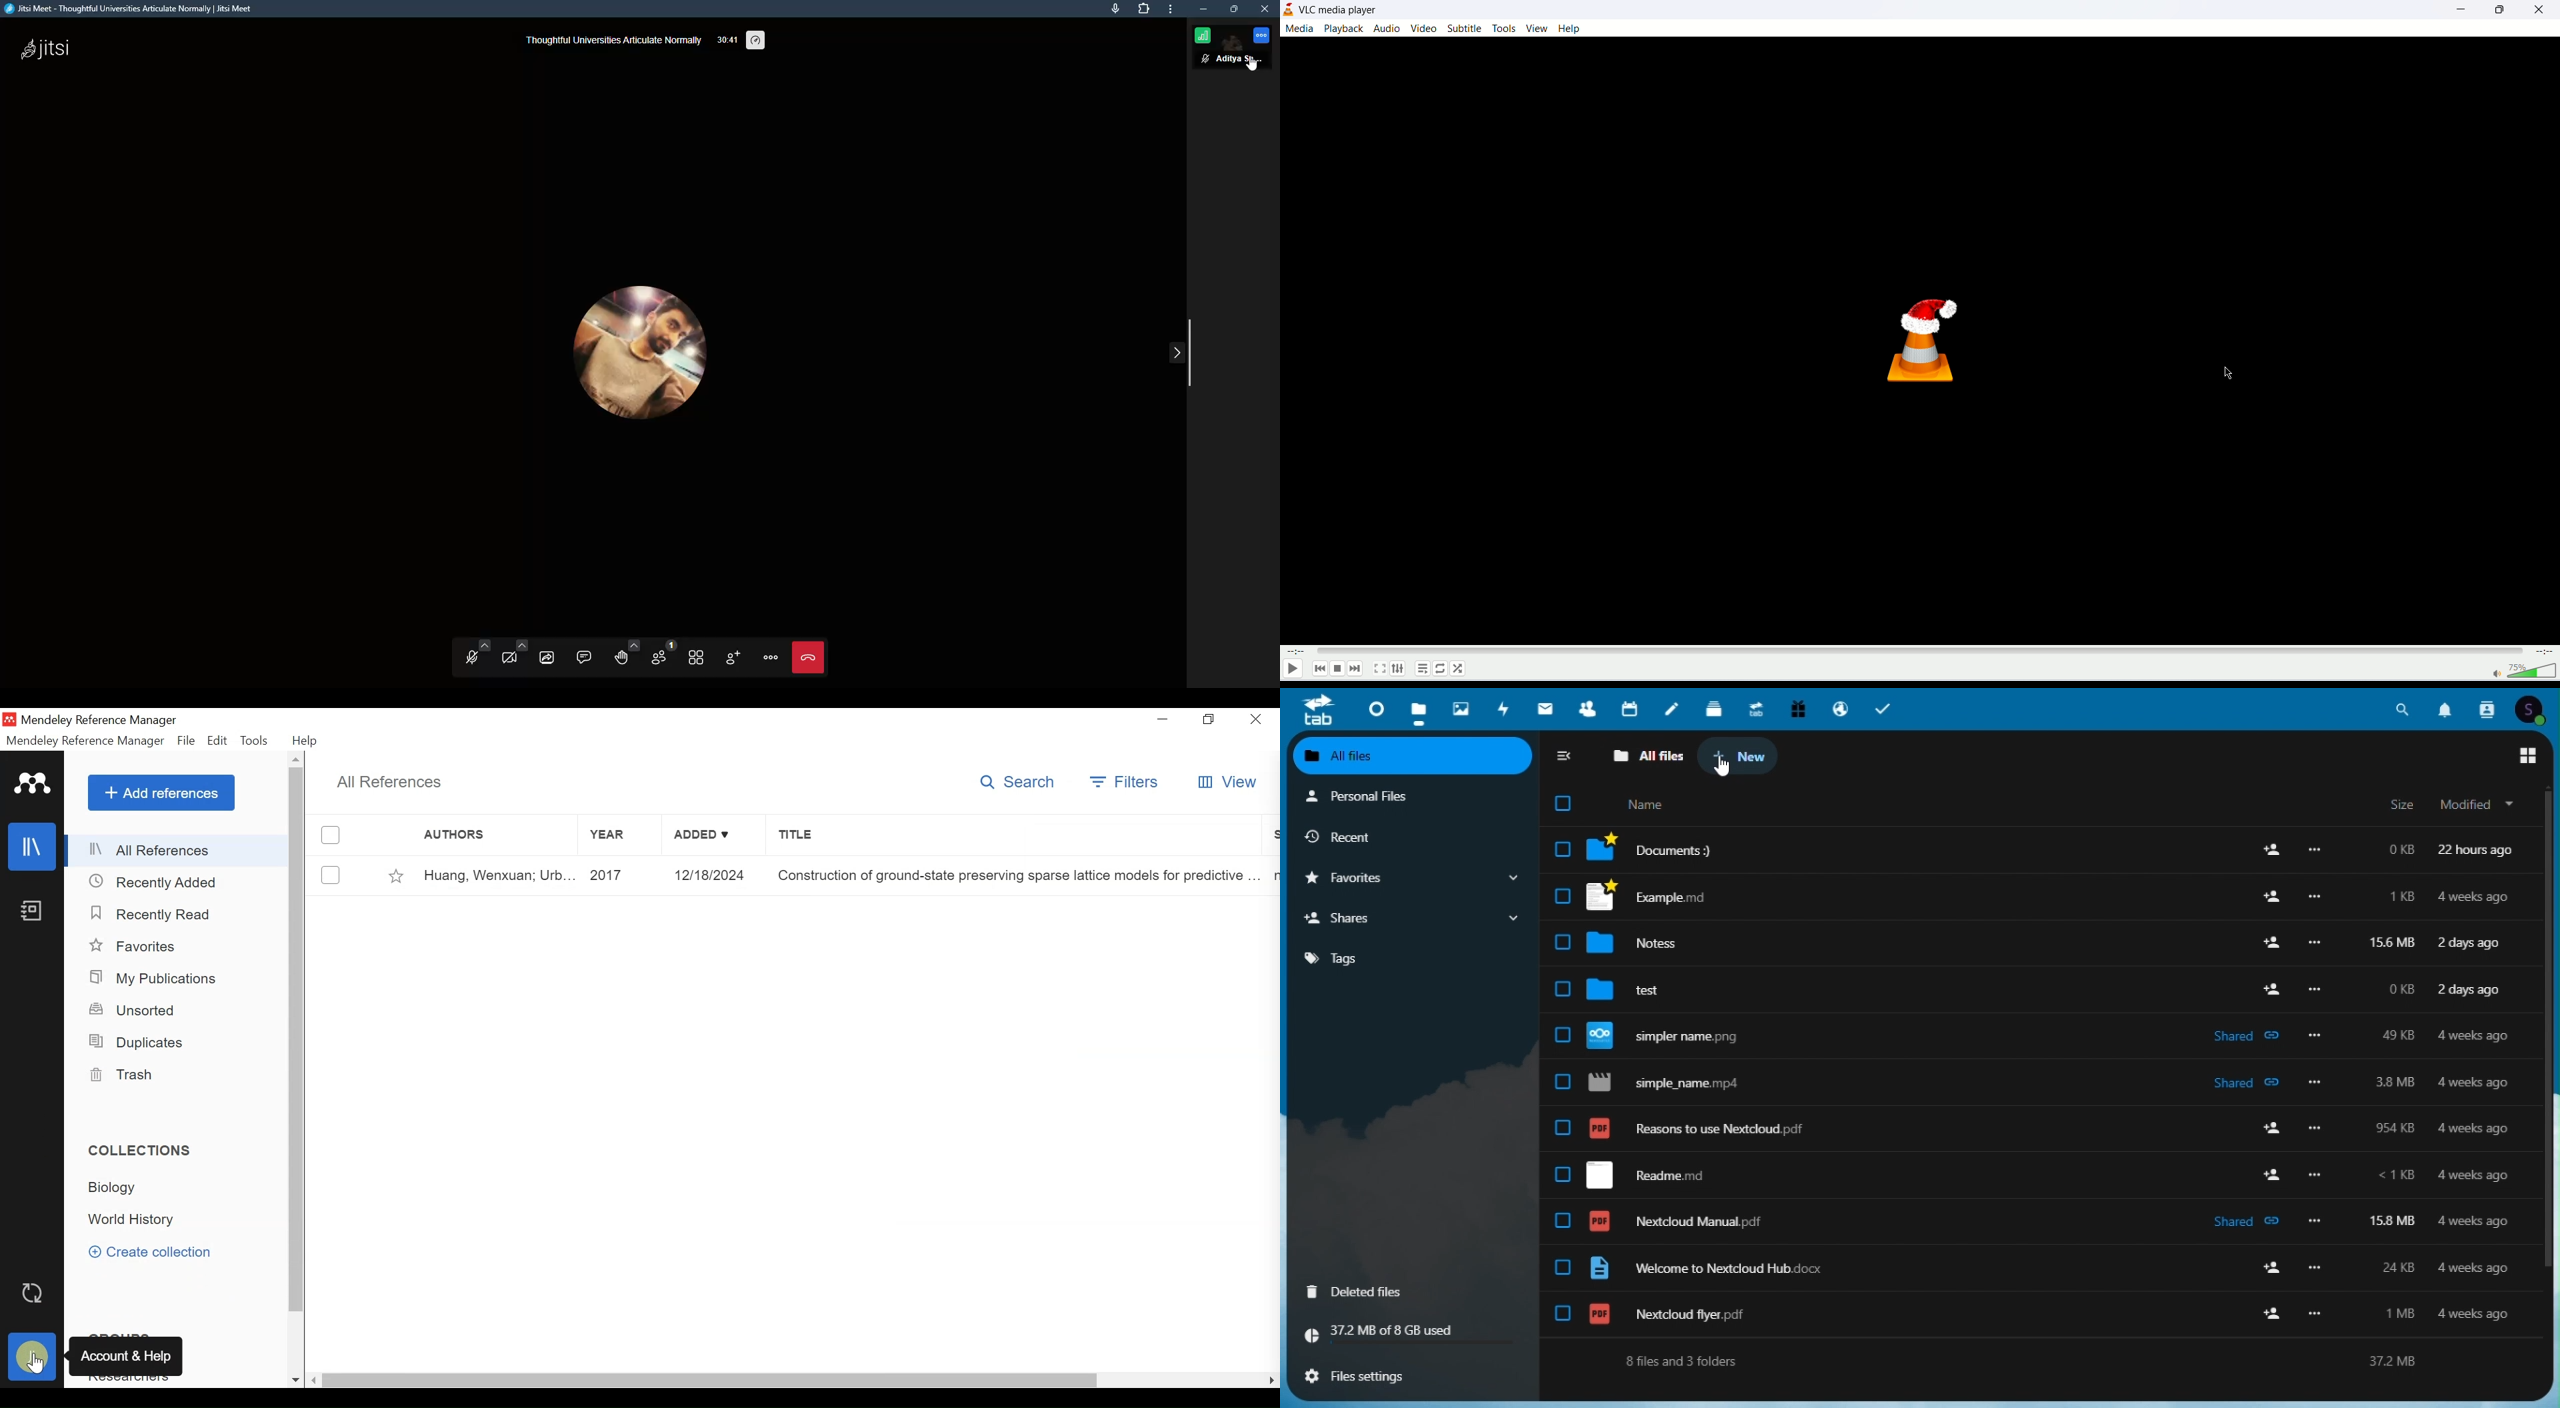 The height and width of the screenshot is (1428, 2576). I want to click on Biology, so click(115, 1188).